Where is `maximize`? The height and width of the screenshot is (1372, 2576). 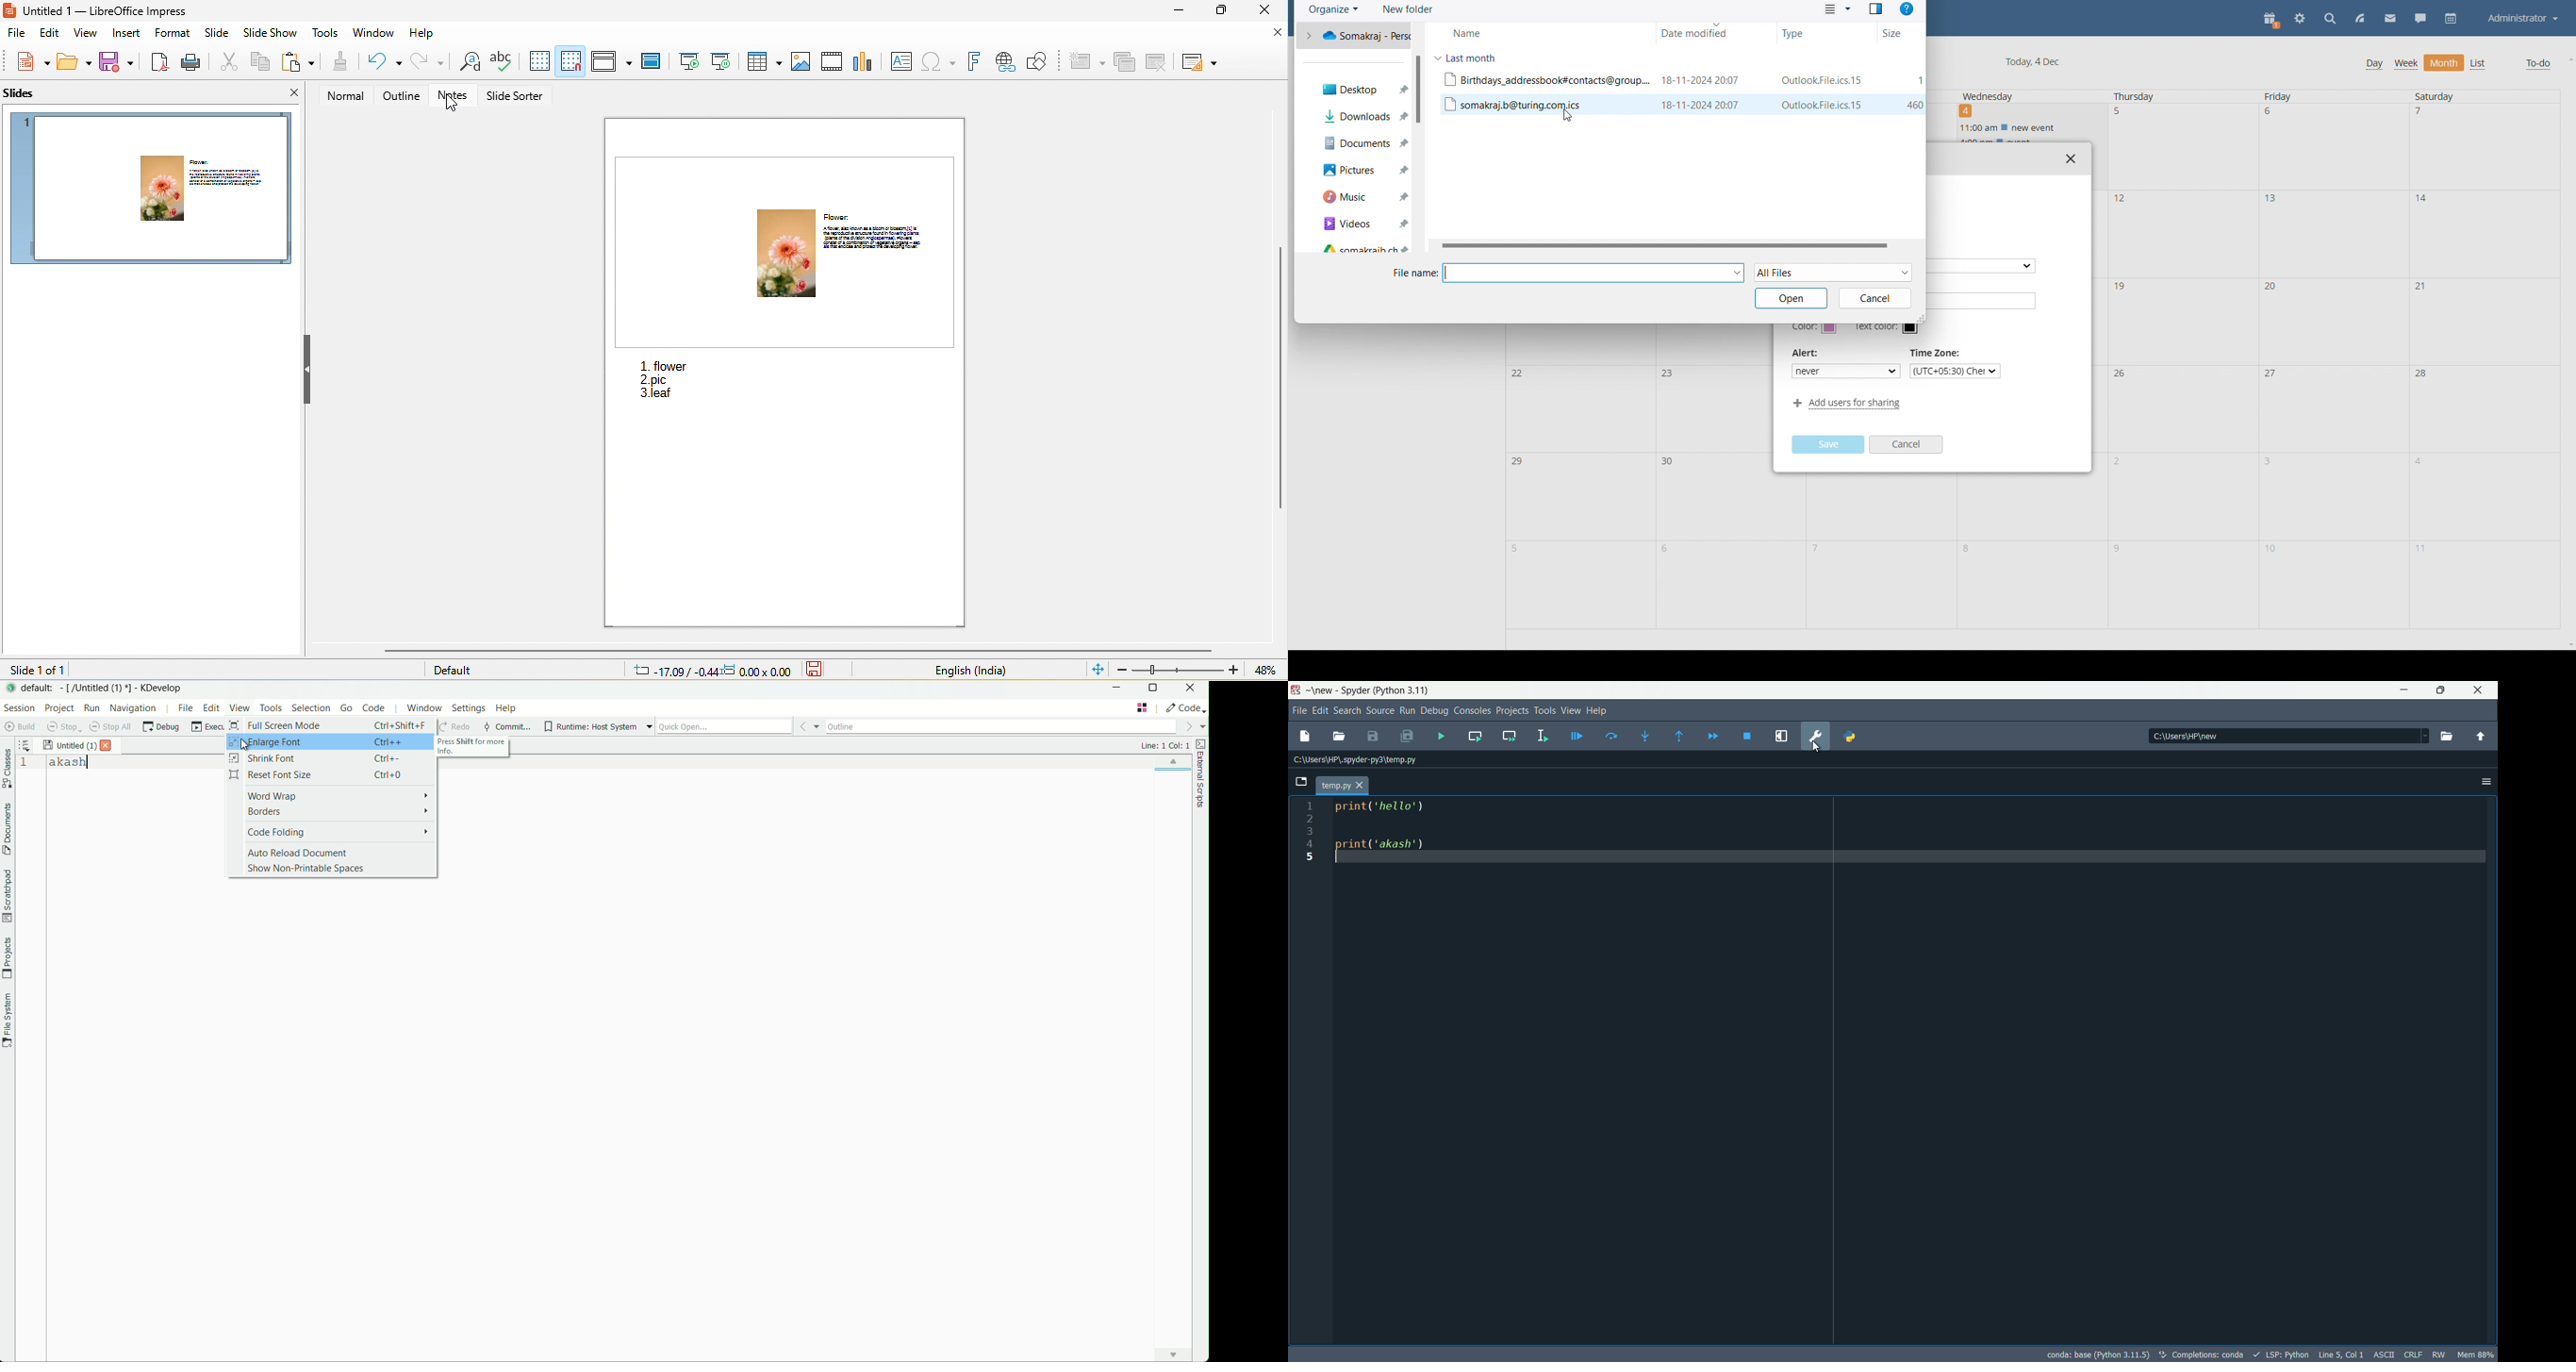 maximize is located at coordinates (1225, 10).